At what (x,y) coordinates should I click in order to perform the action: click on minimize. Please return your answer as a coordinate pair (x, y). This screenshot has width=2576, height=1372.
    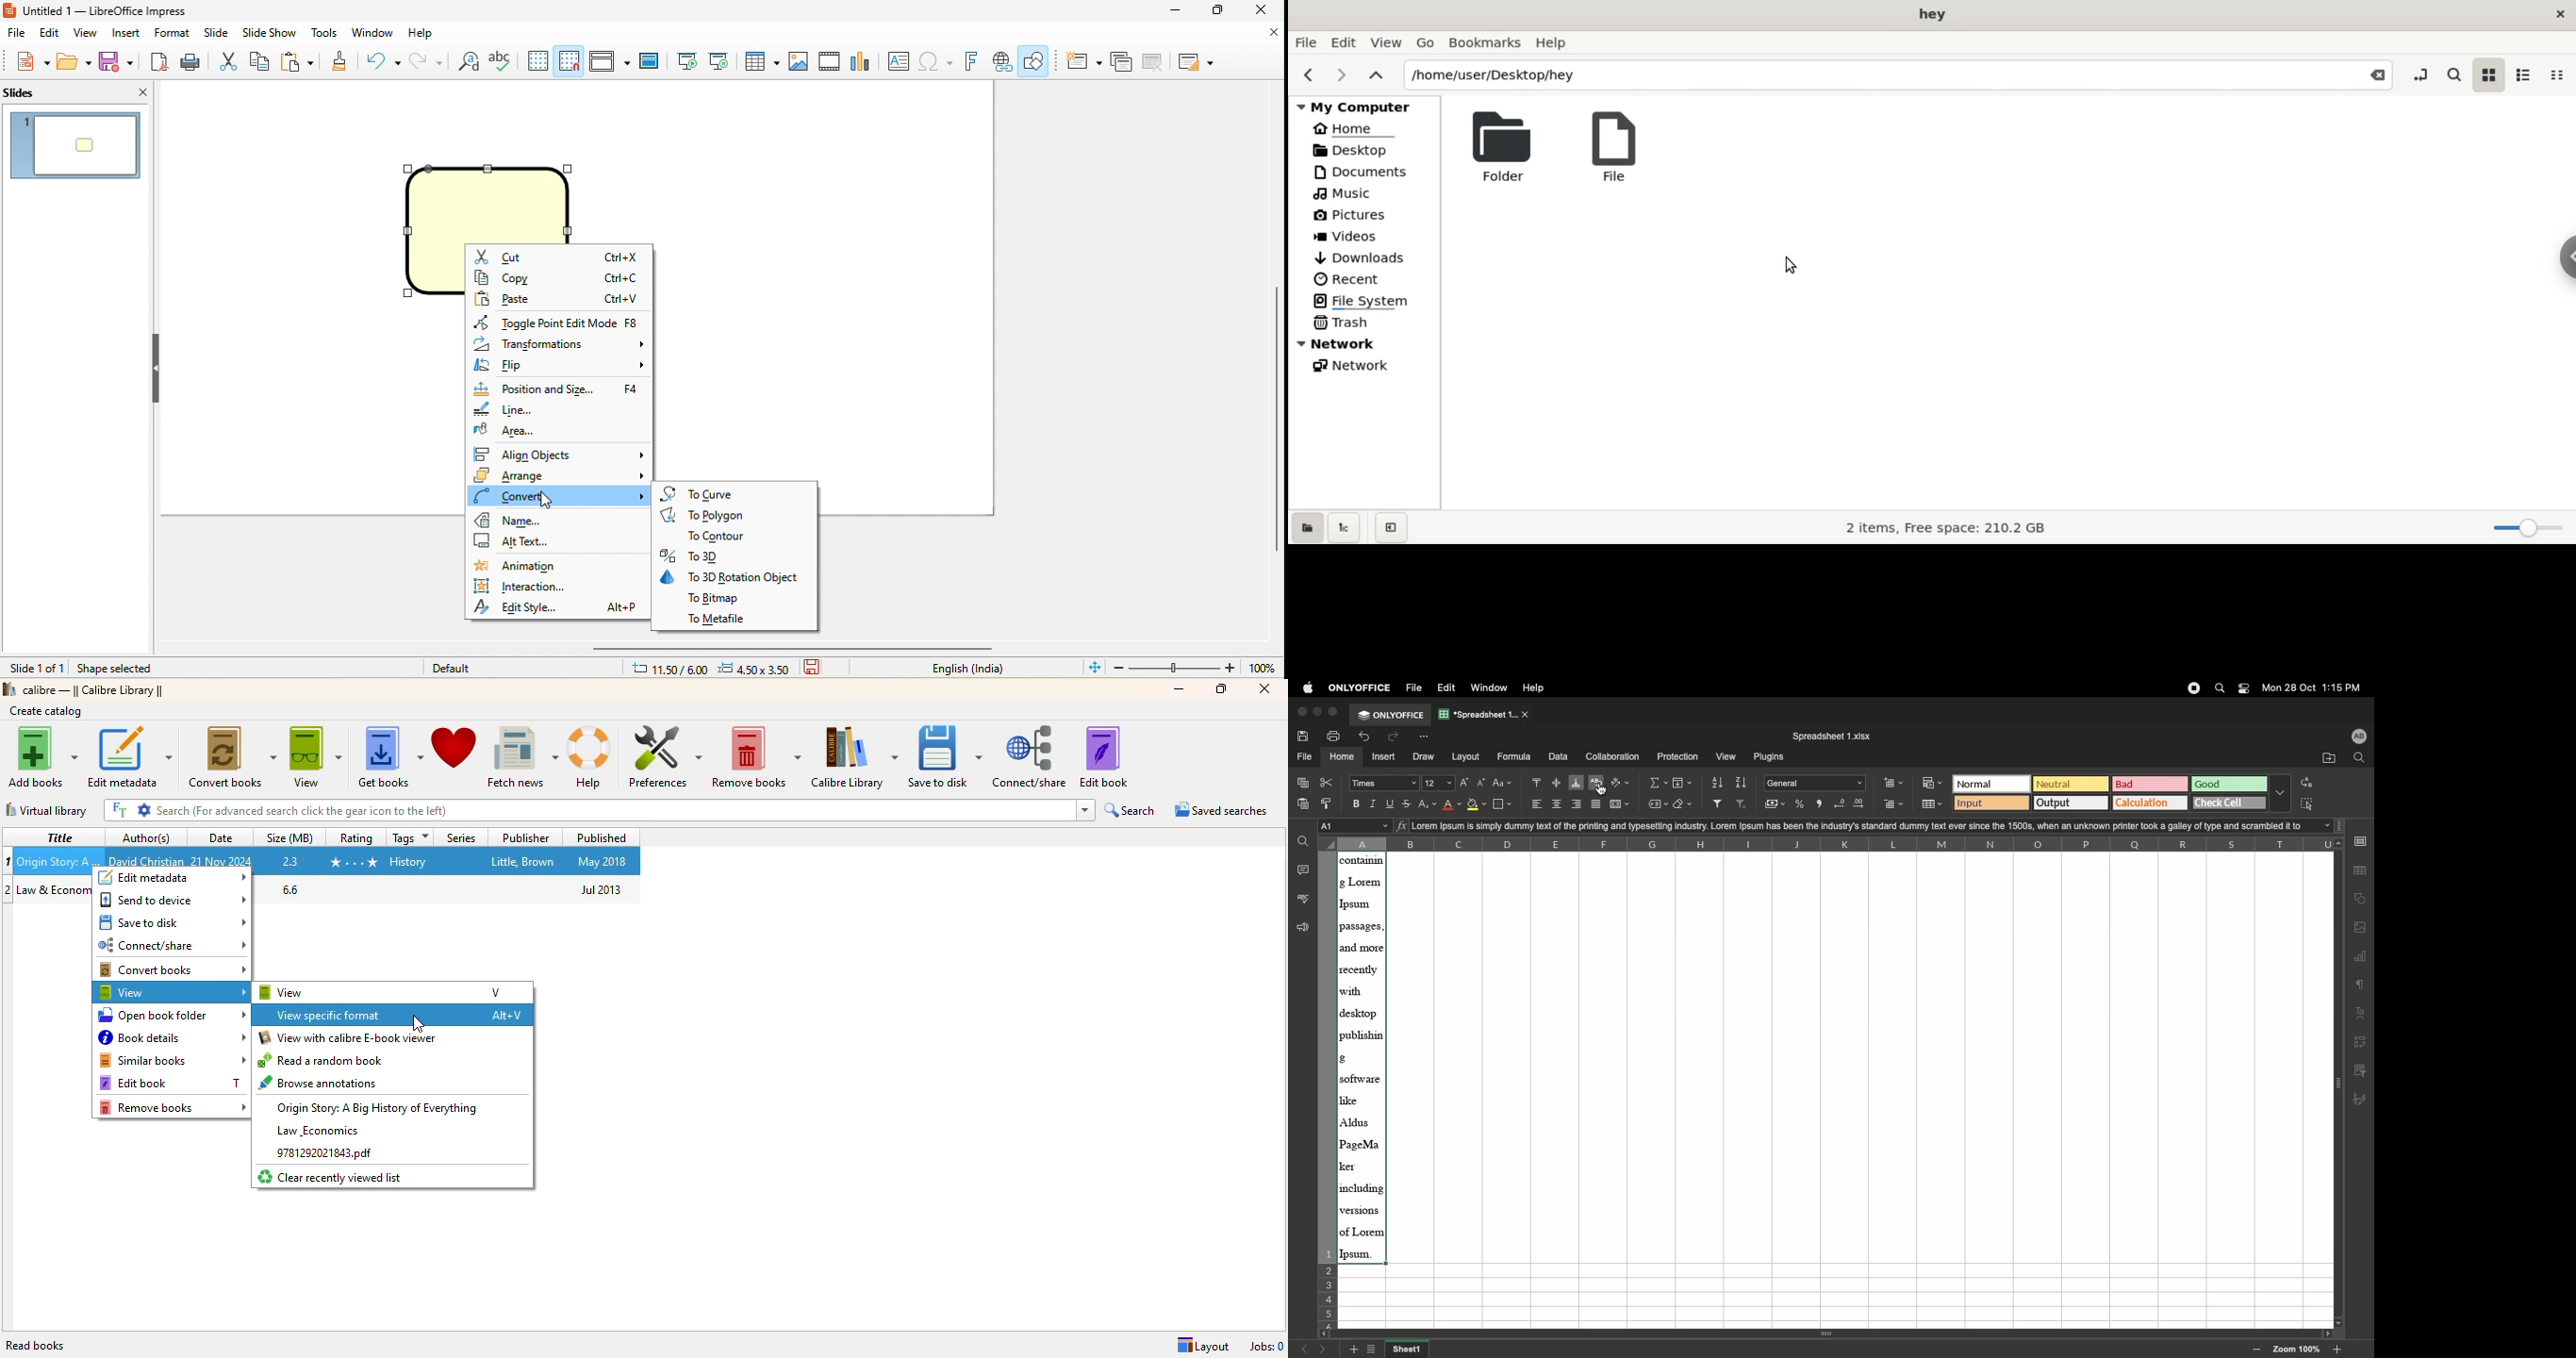
    Looking at the image, I should click on (1173, 10).